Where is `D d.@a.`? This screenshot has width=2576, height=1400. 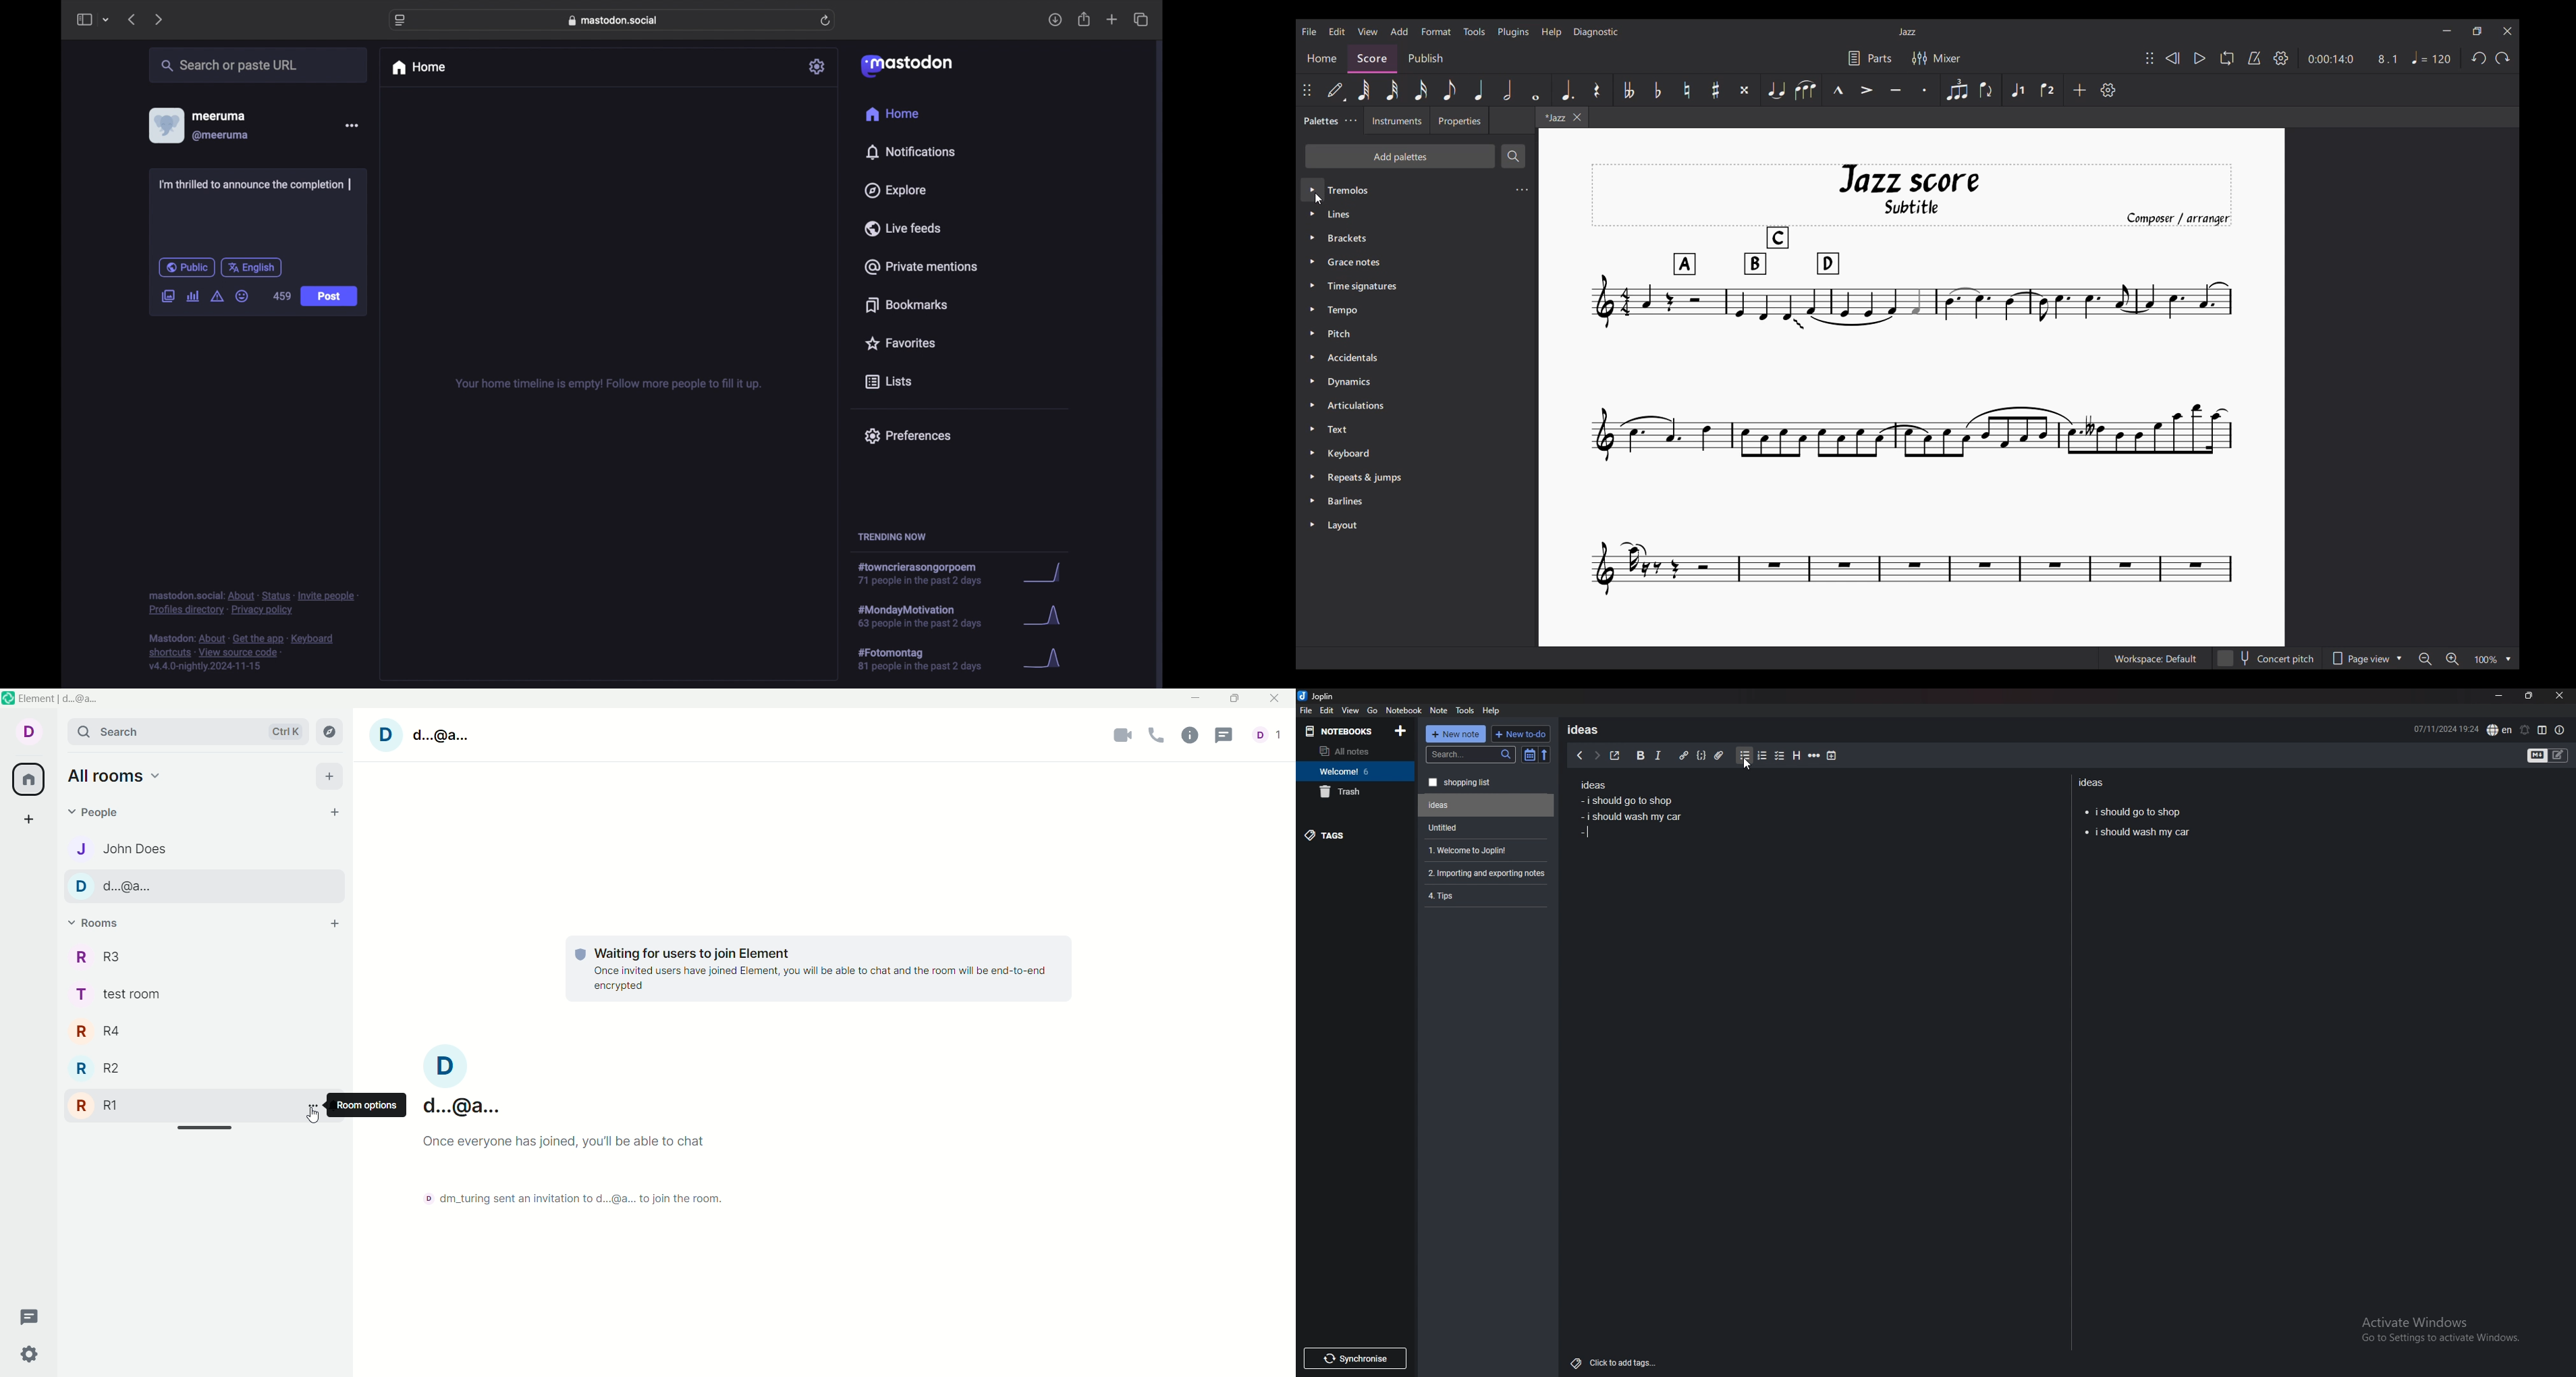 D d.@a. is located at coordinates (420, 733).